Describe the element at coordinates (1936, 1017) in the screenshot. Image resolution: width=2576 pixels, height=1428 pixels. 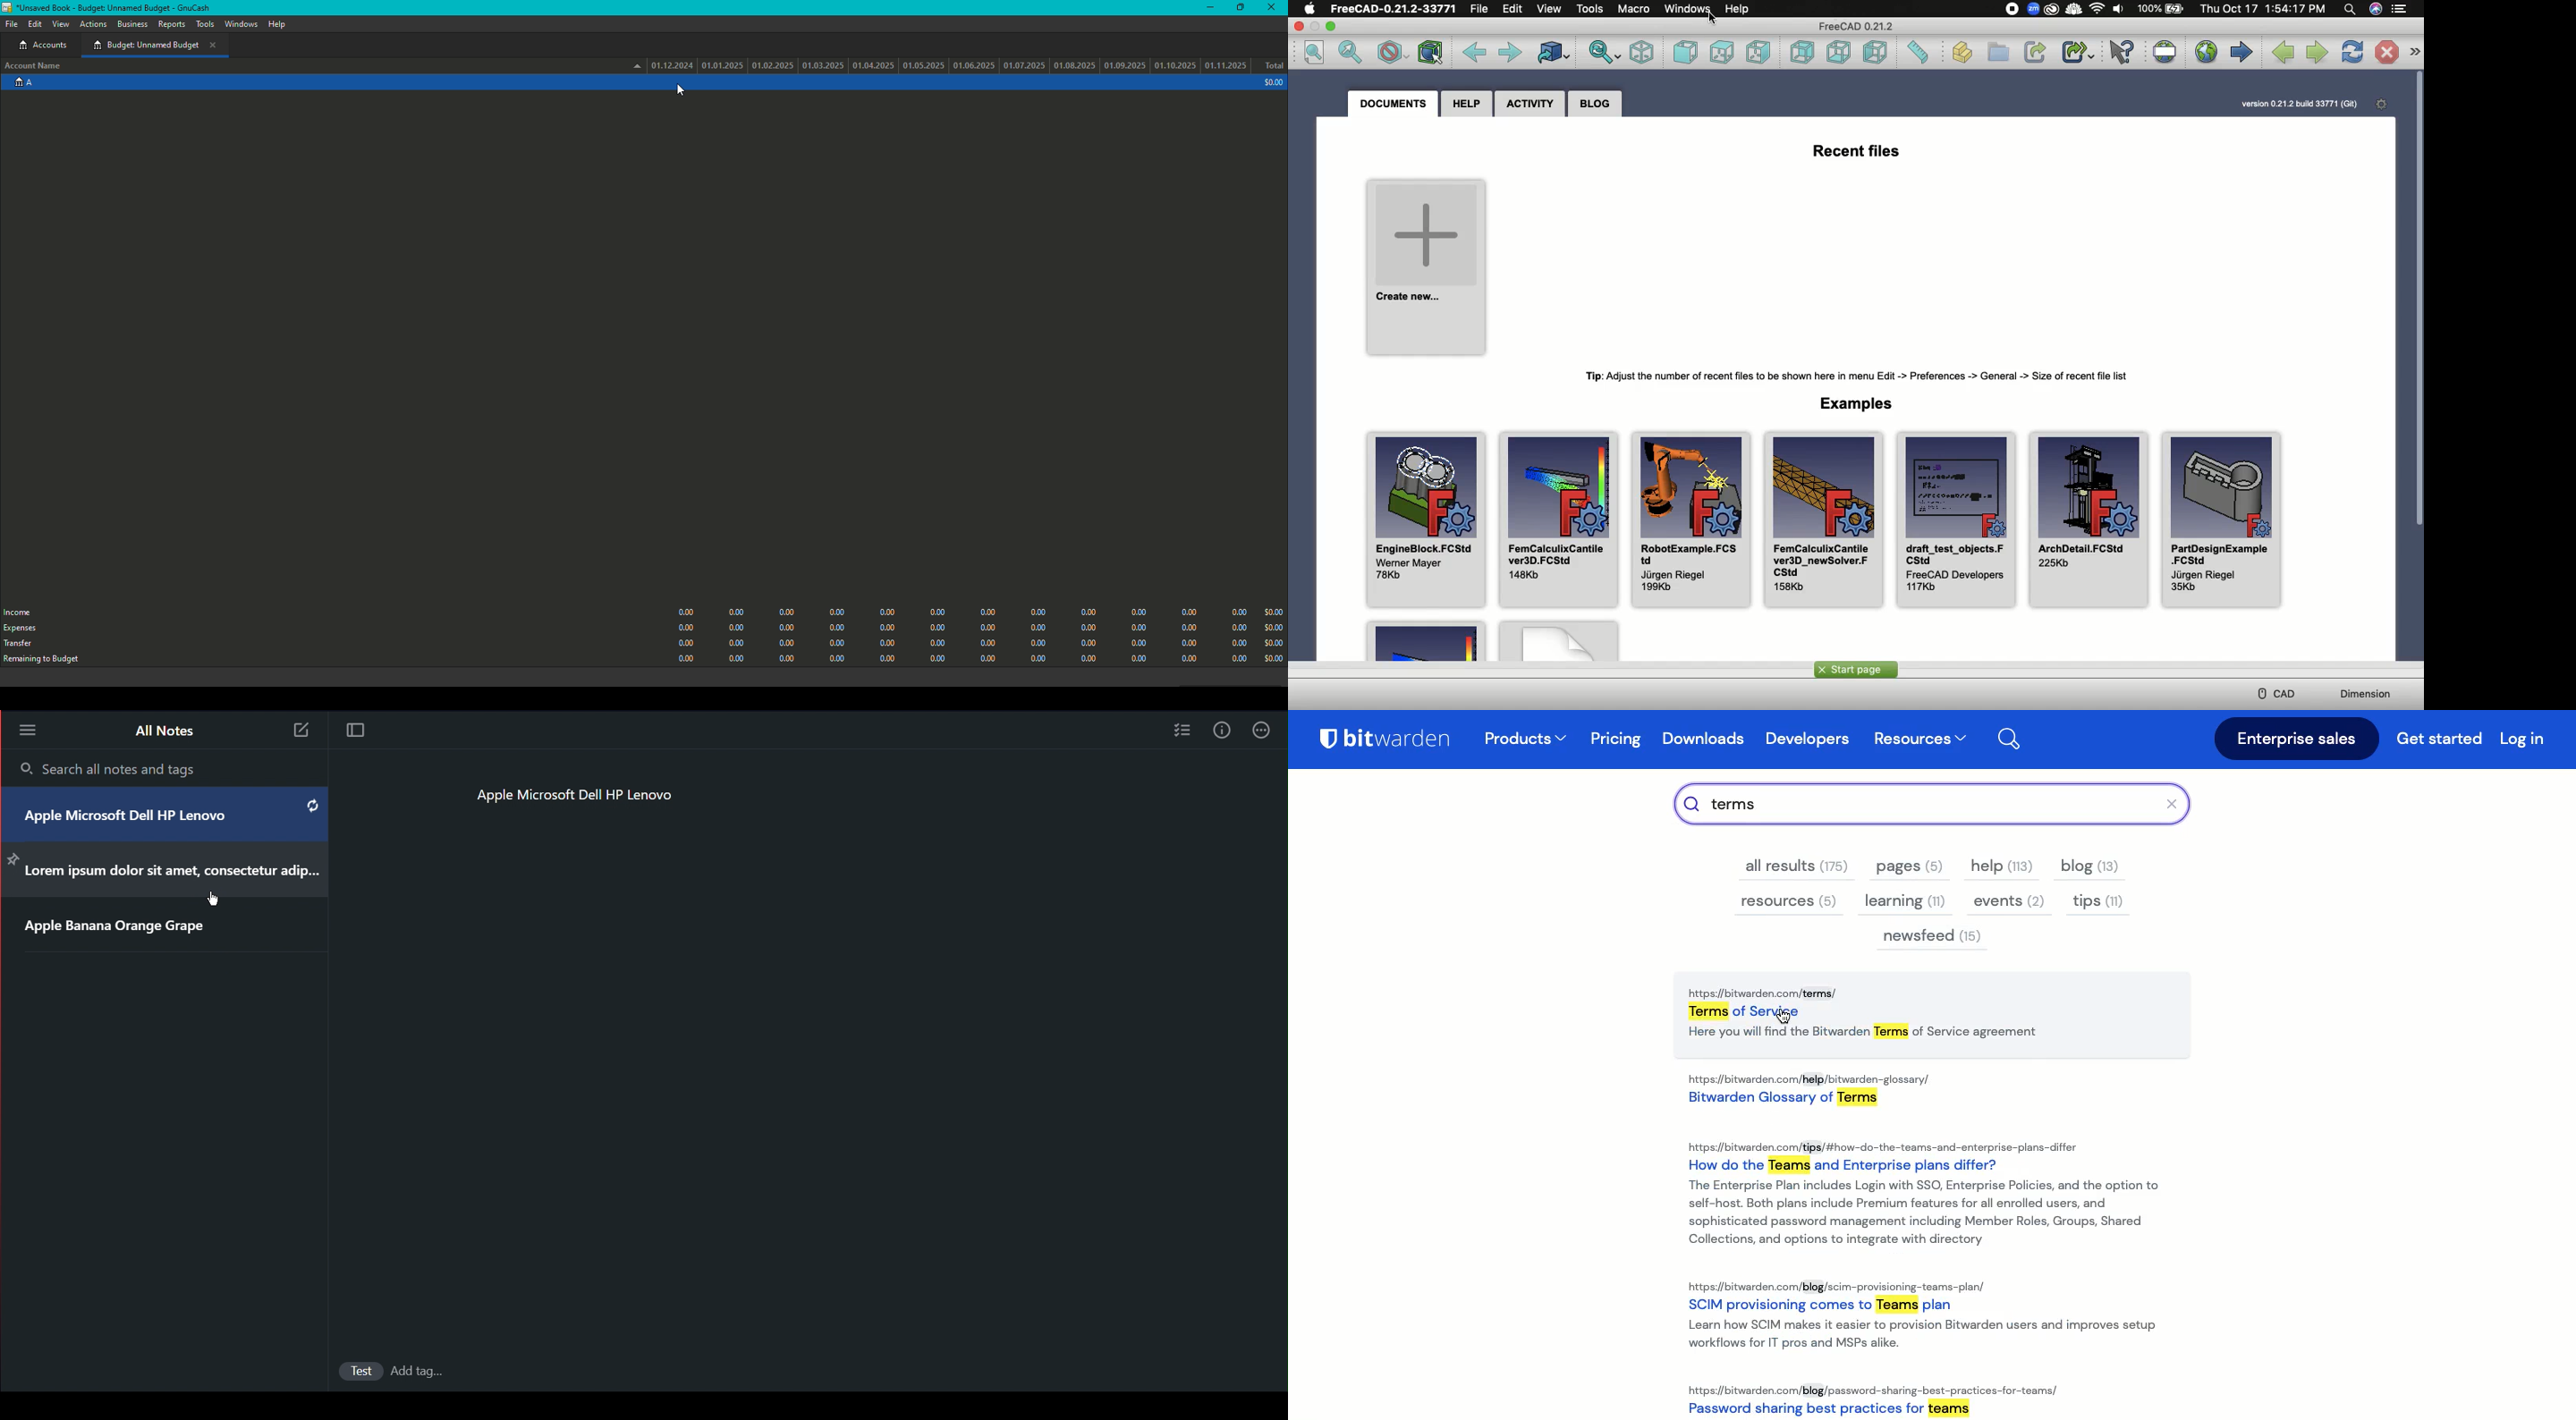
I see `https:/bitwarden com/terma/
Terms of Senge
Here you will find the Bitwarden Term of Service agreement` at that location.